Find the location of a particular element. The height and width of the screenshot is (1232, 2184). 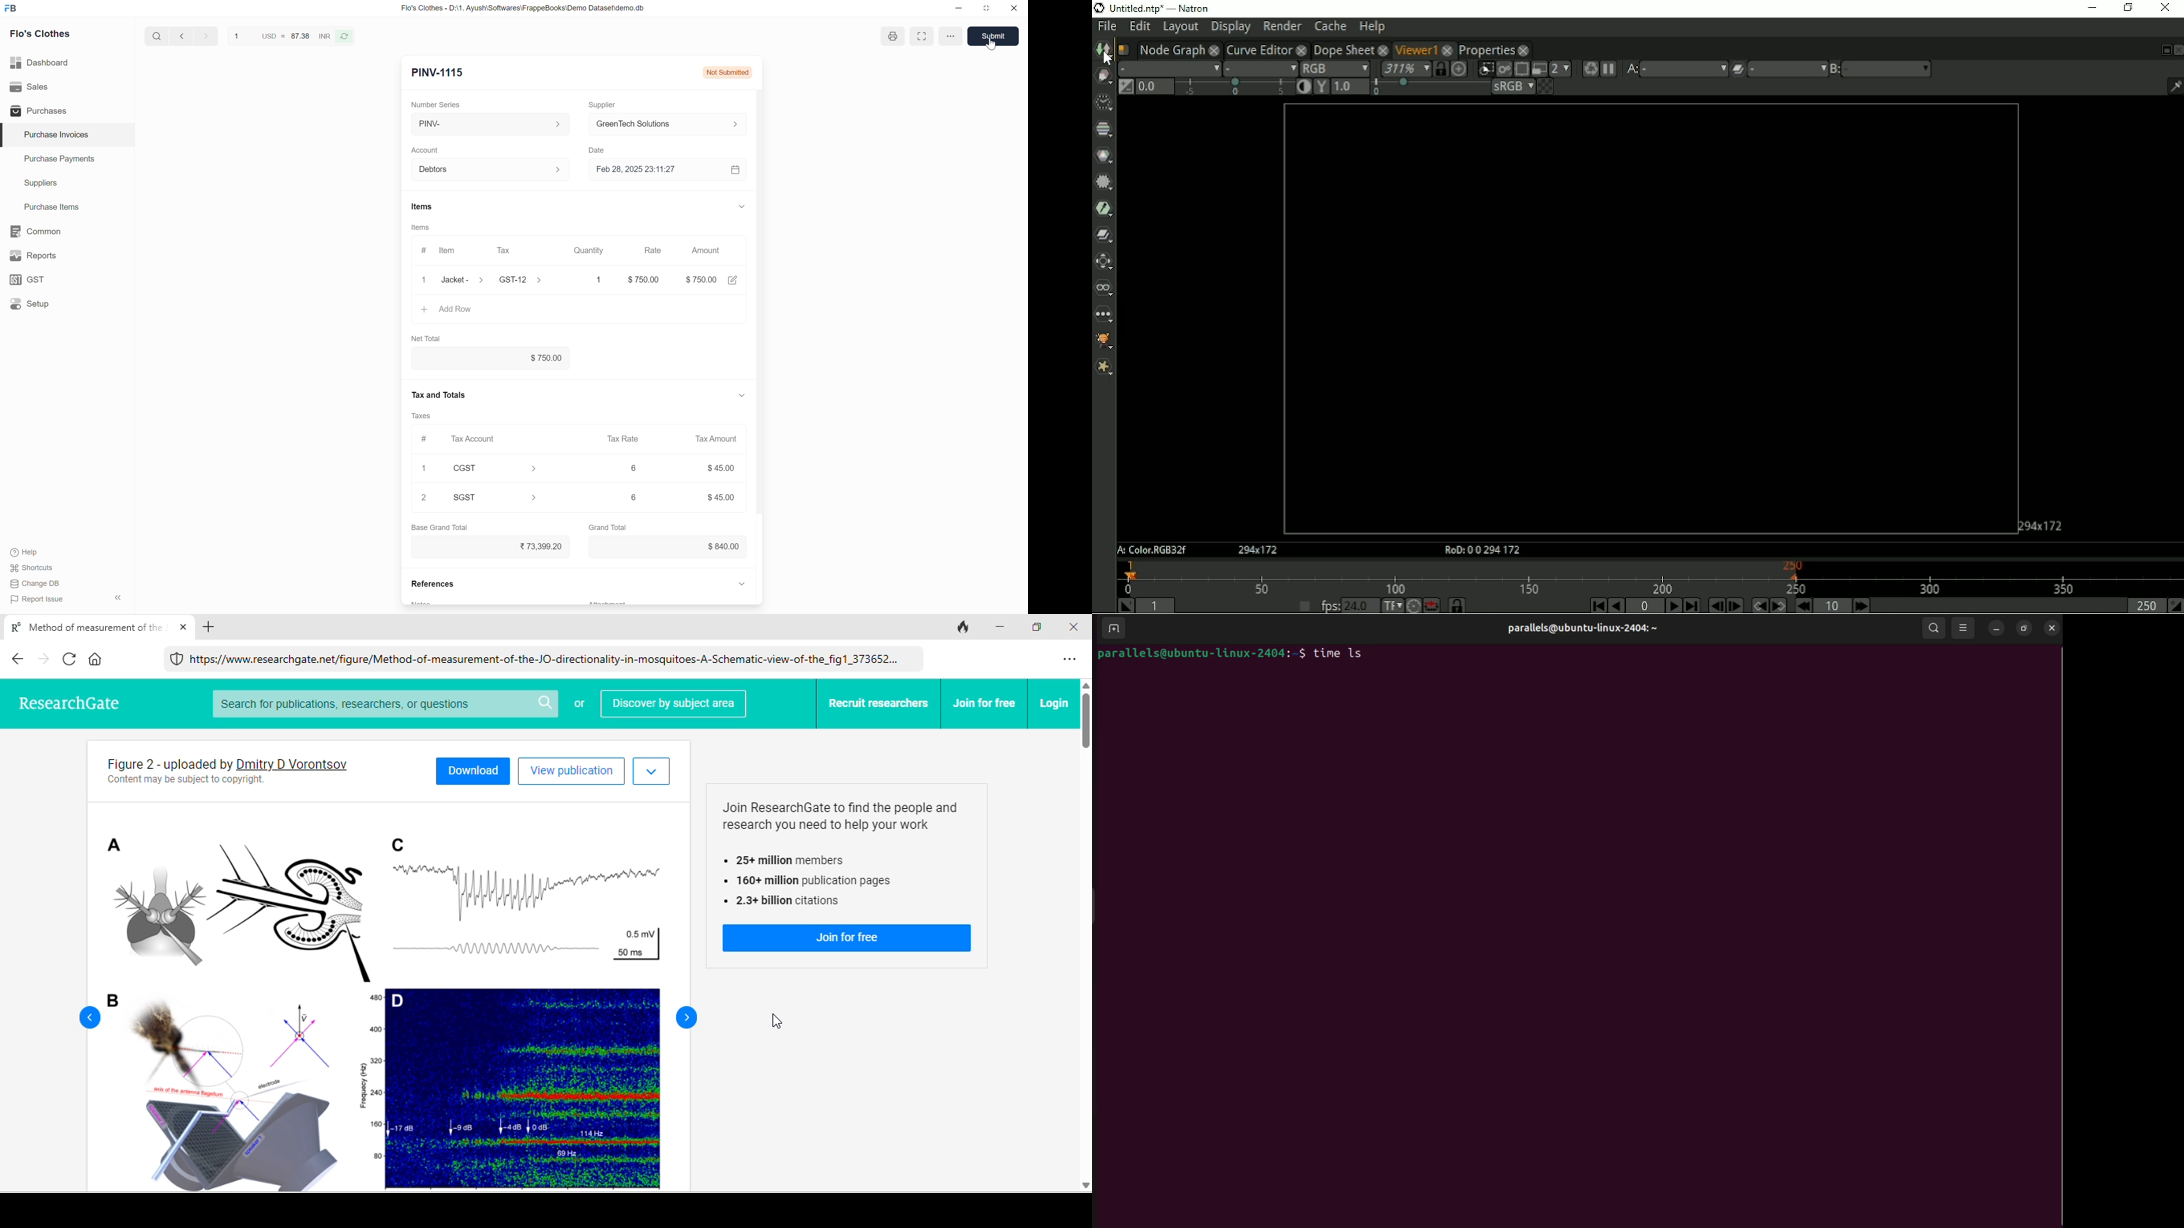

Next is located at coordinates (207, 36).